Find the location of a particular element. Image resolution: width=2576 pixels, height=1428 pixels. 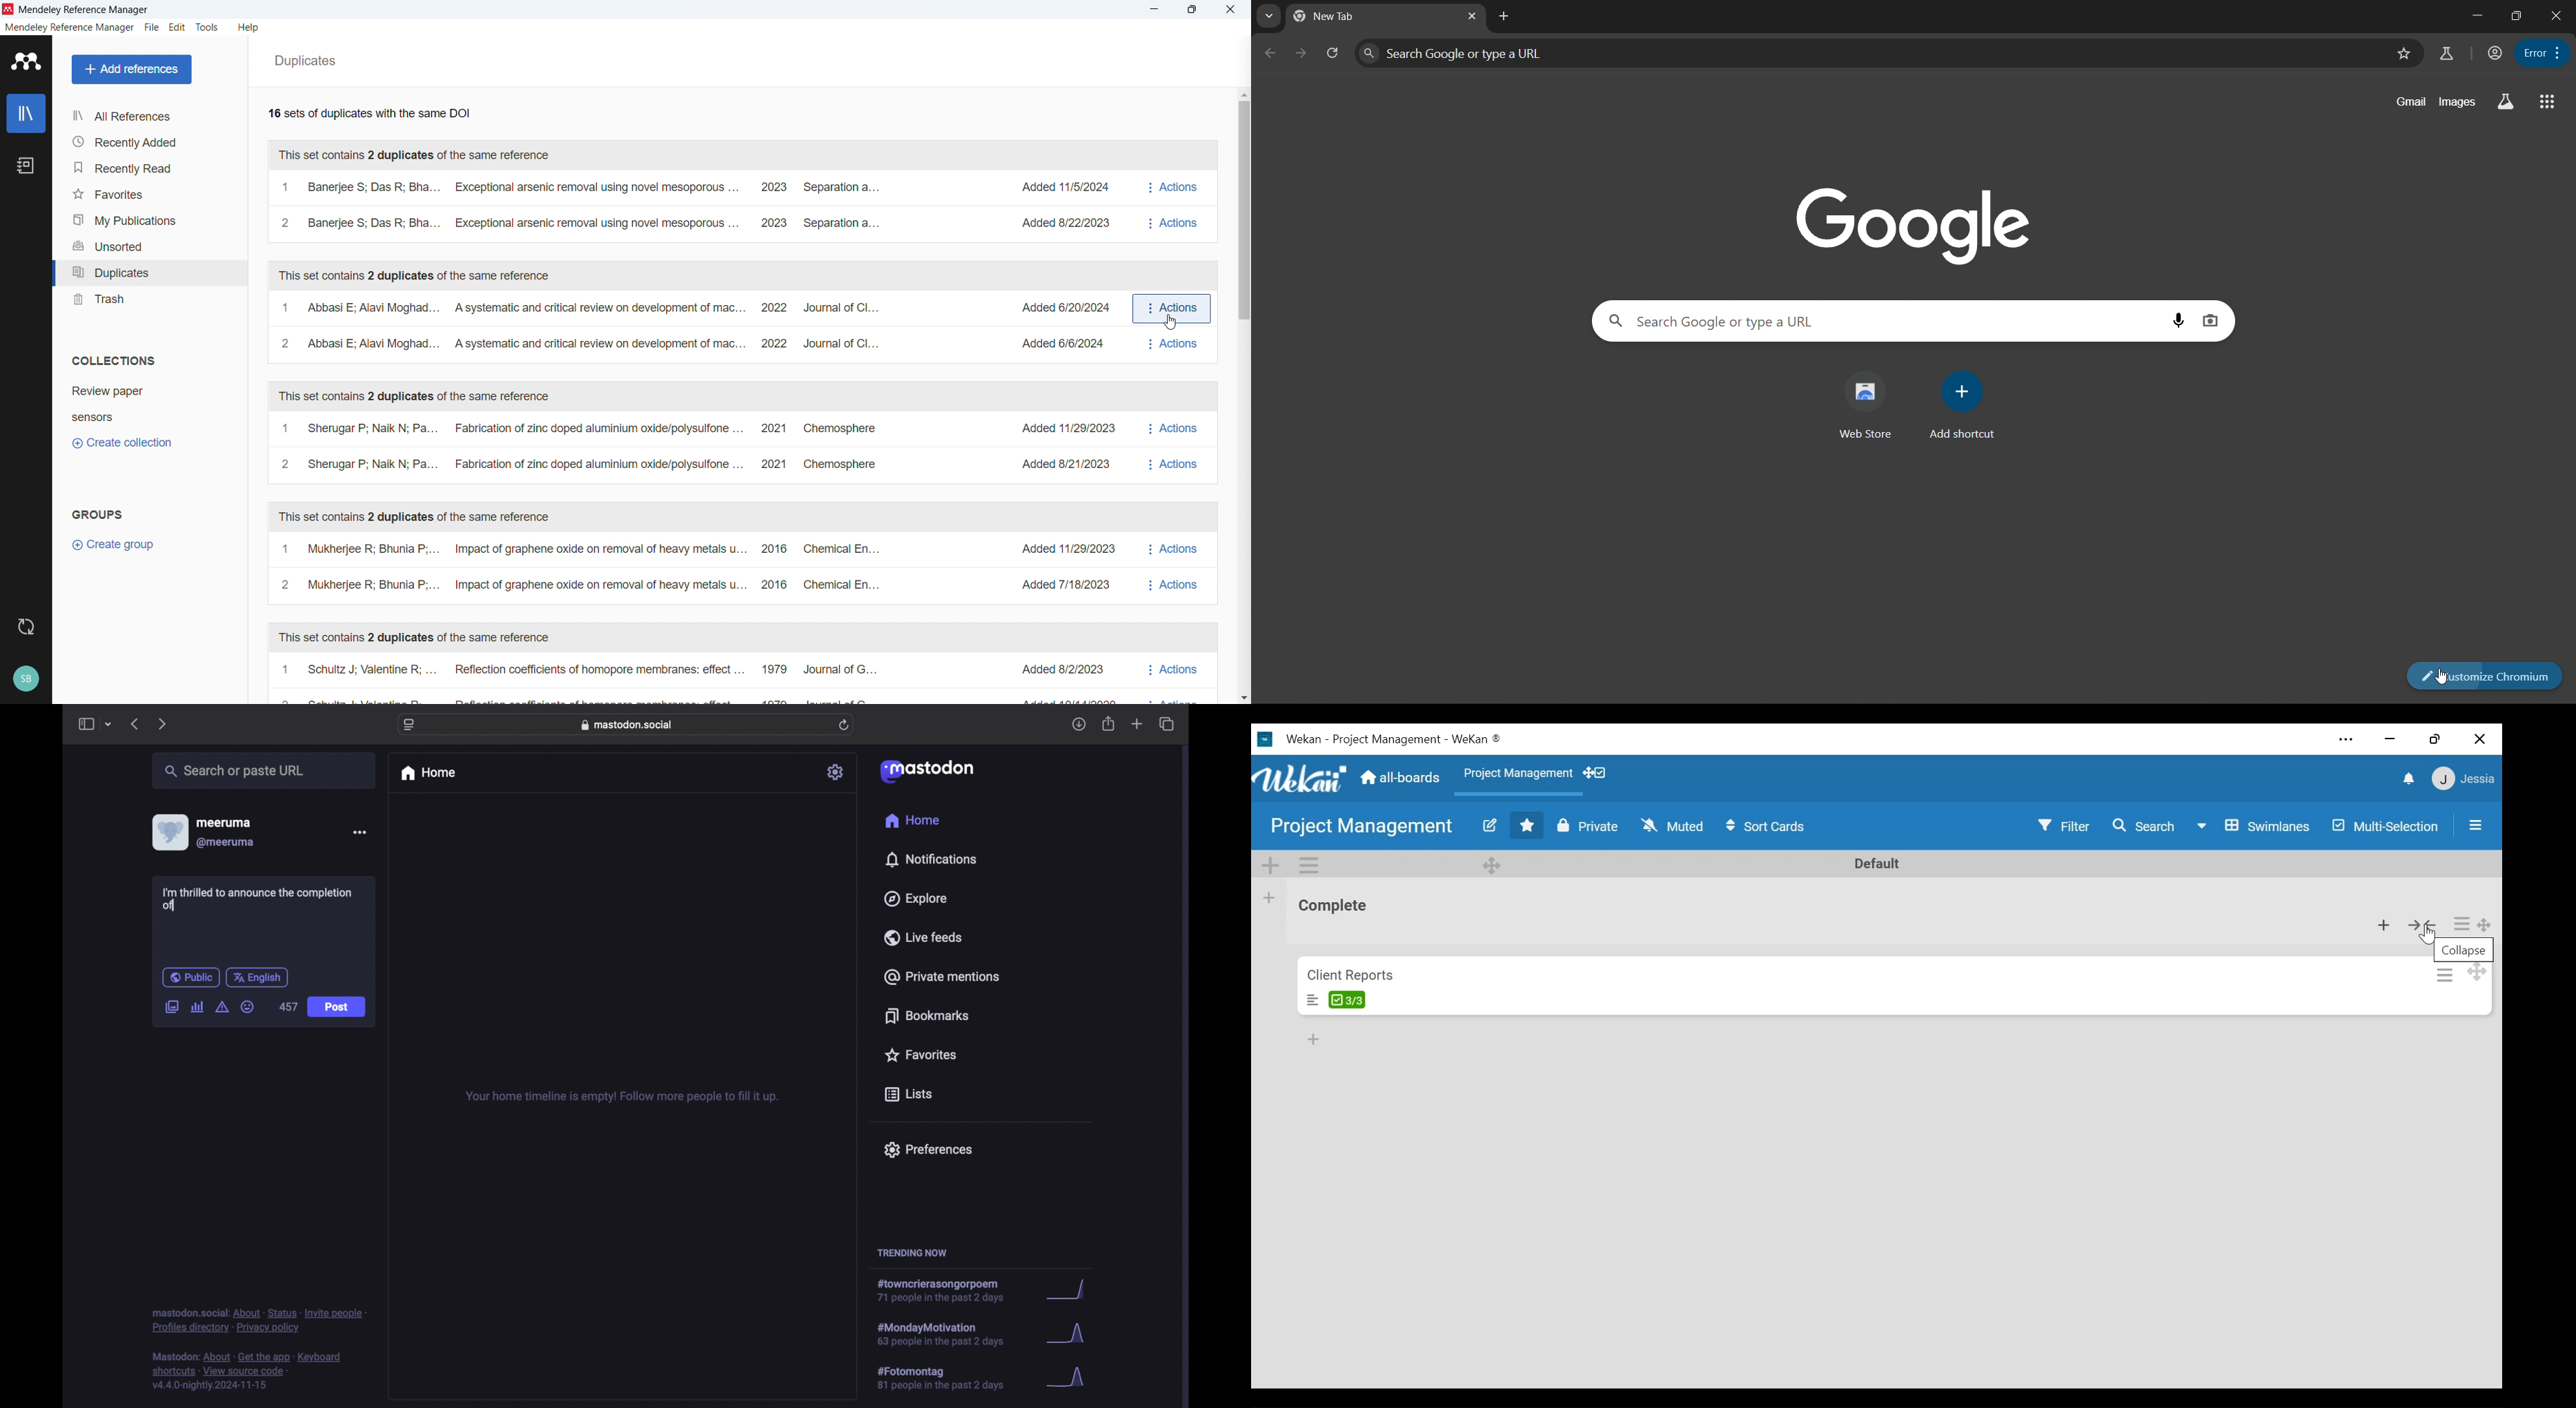

graph is located at coordinates (1070, 1378).